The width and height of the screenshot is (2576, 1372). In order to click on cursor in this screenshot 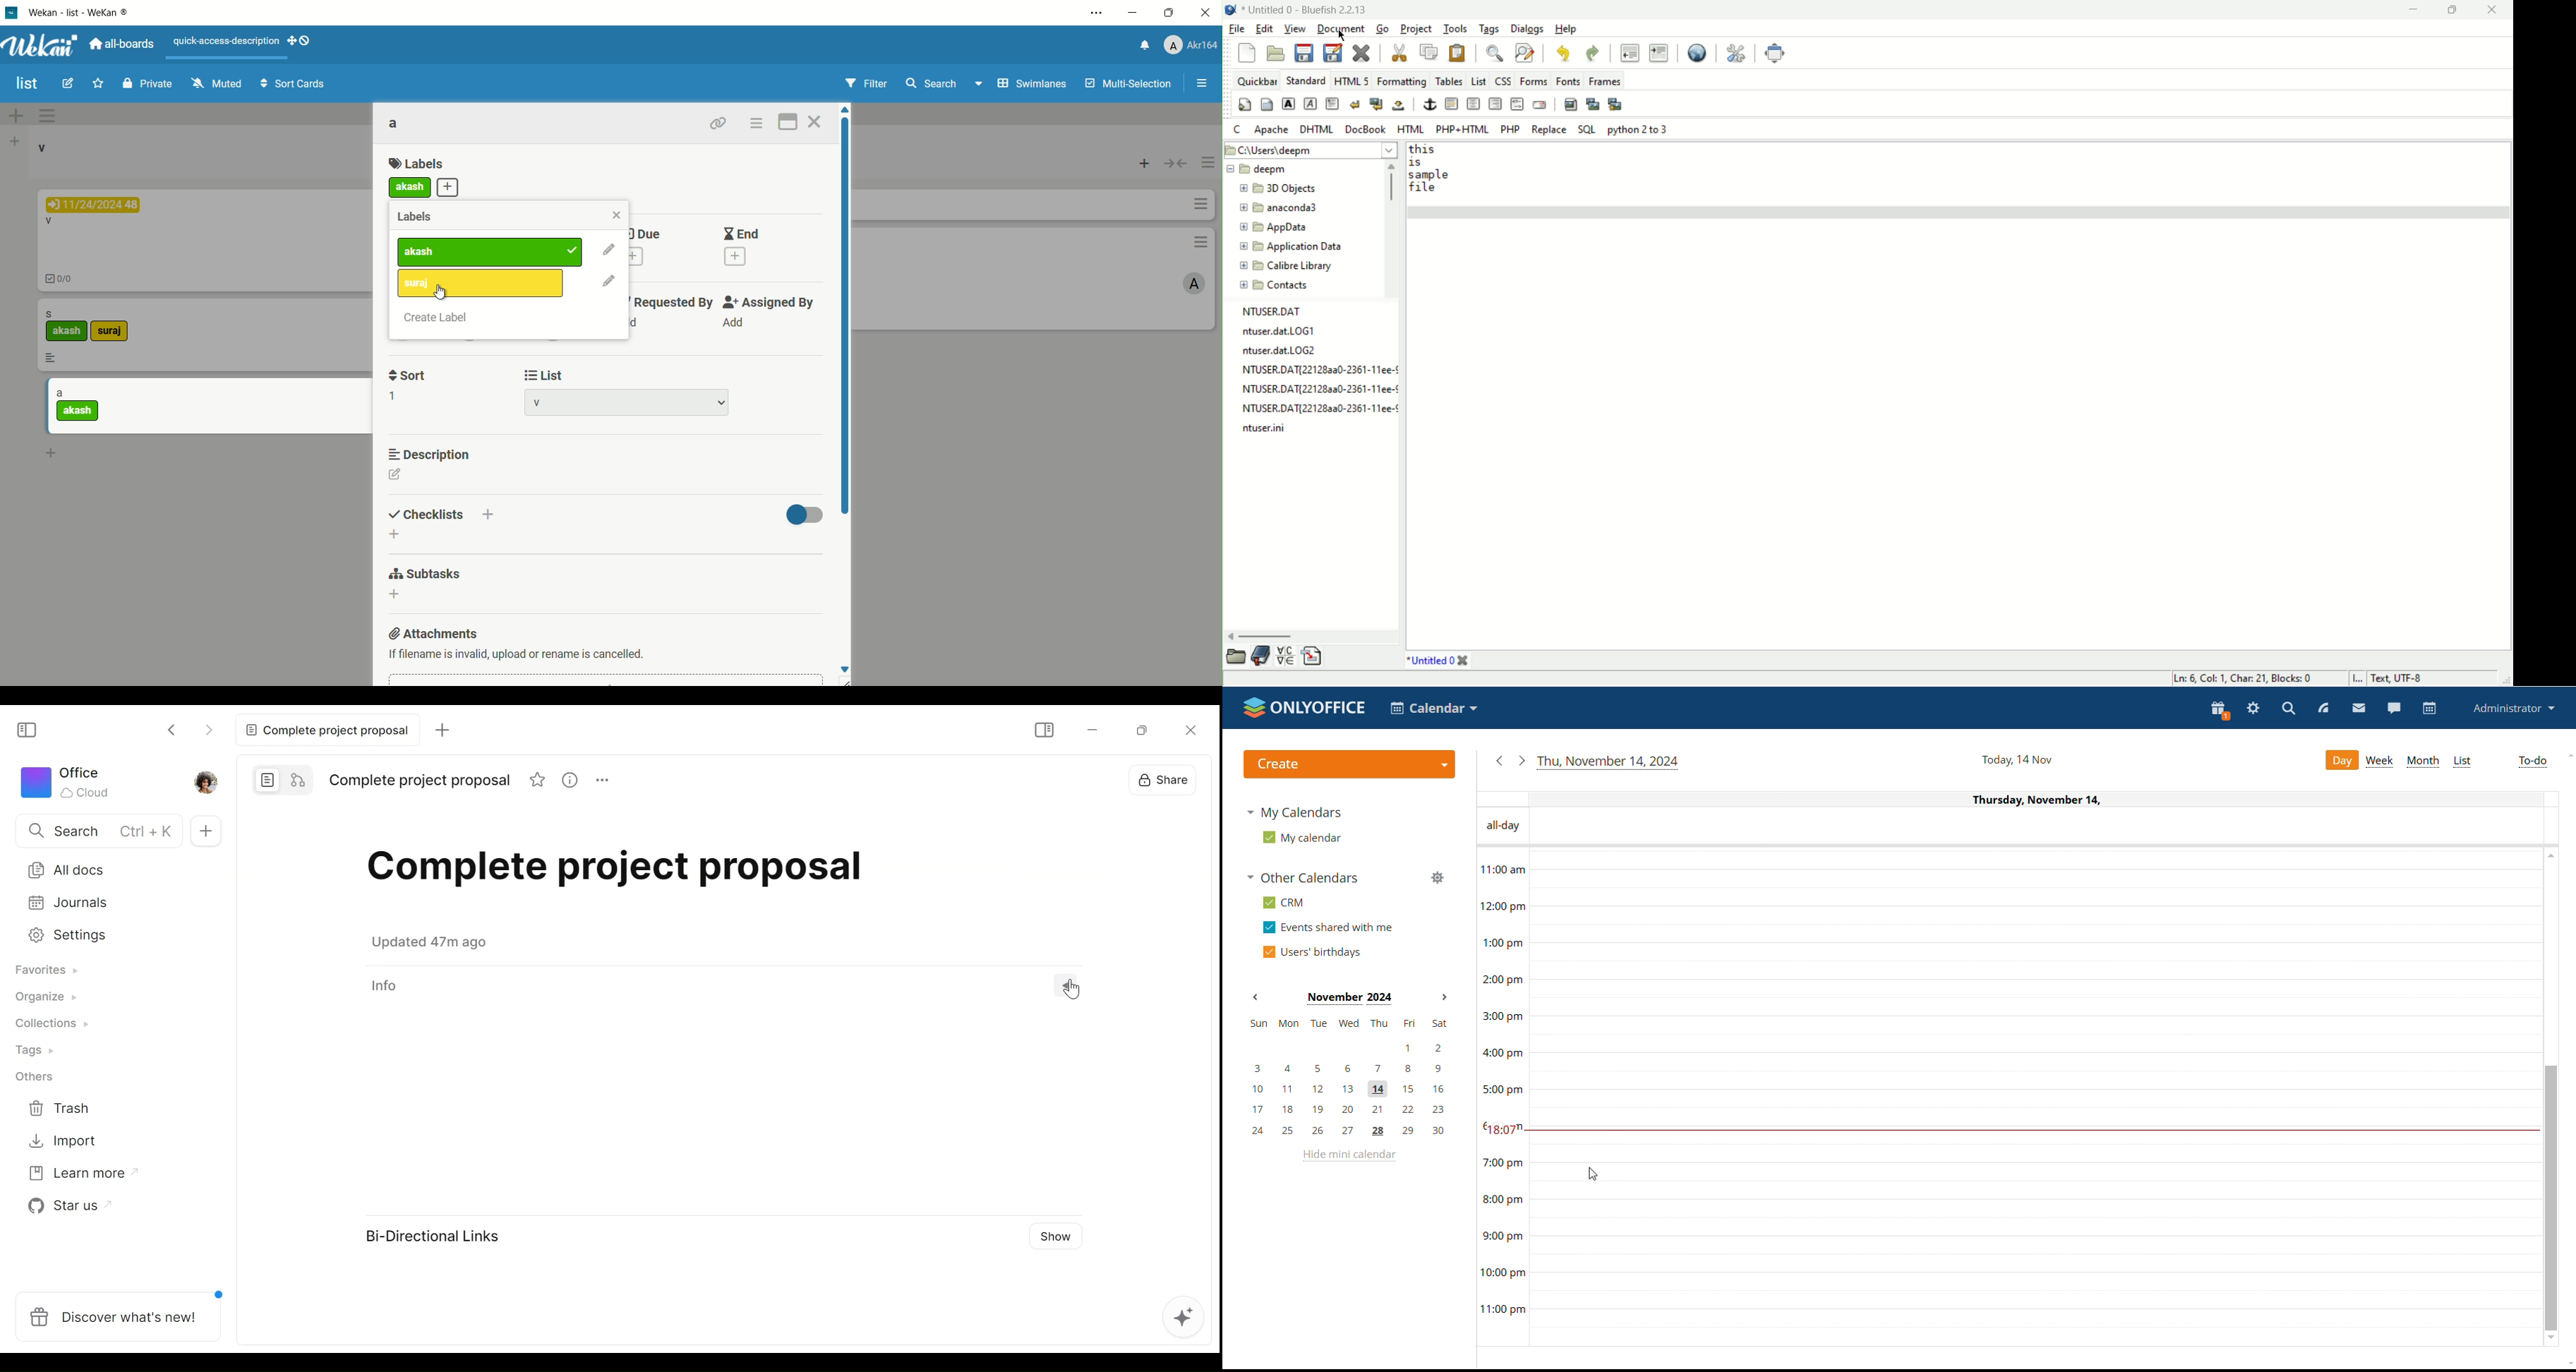, I will do `click(1340, 35)`.